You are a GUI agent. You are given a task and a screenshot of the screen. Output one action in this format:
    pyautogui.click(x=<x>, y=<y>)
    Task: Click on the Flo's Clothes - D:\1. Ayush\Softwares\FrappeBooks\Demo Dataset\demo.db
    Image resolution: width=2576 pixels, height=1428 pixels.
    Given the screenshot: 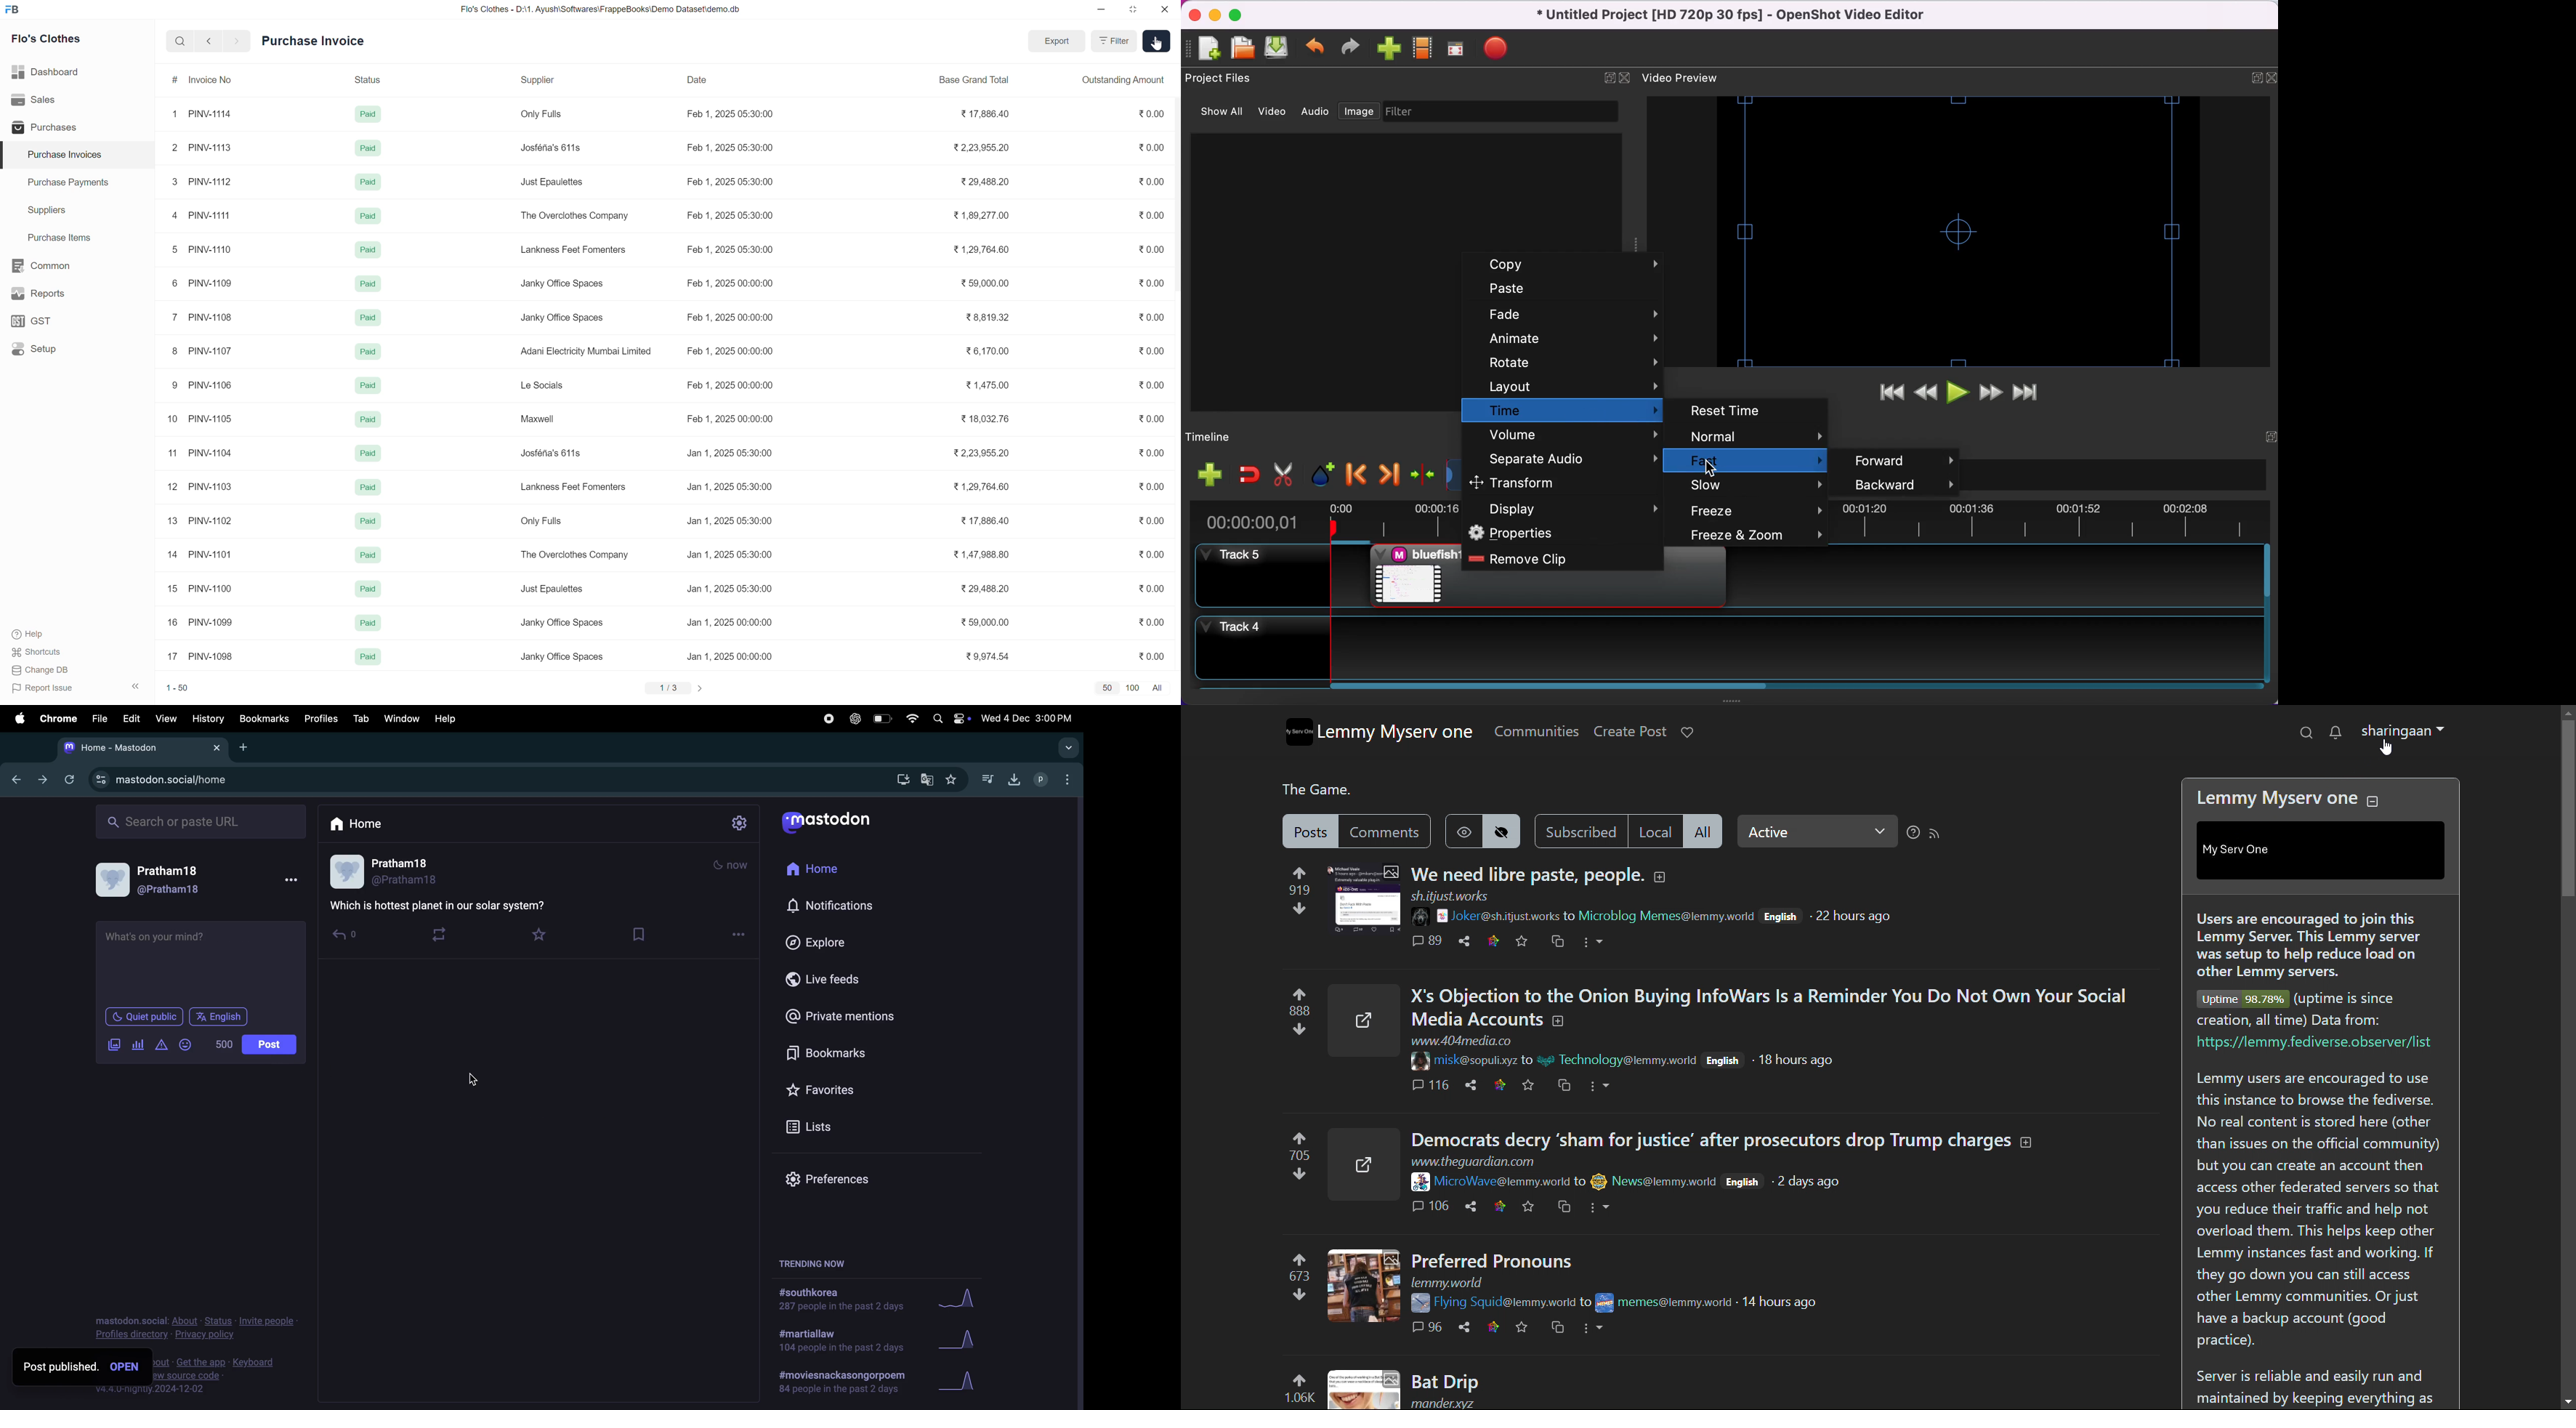 What is the action you would take?
    pyautogui.click(x=601, y=9)
    